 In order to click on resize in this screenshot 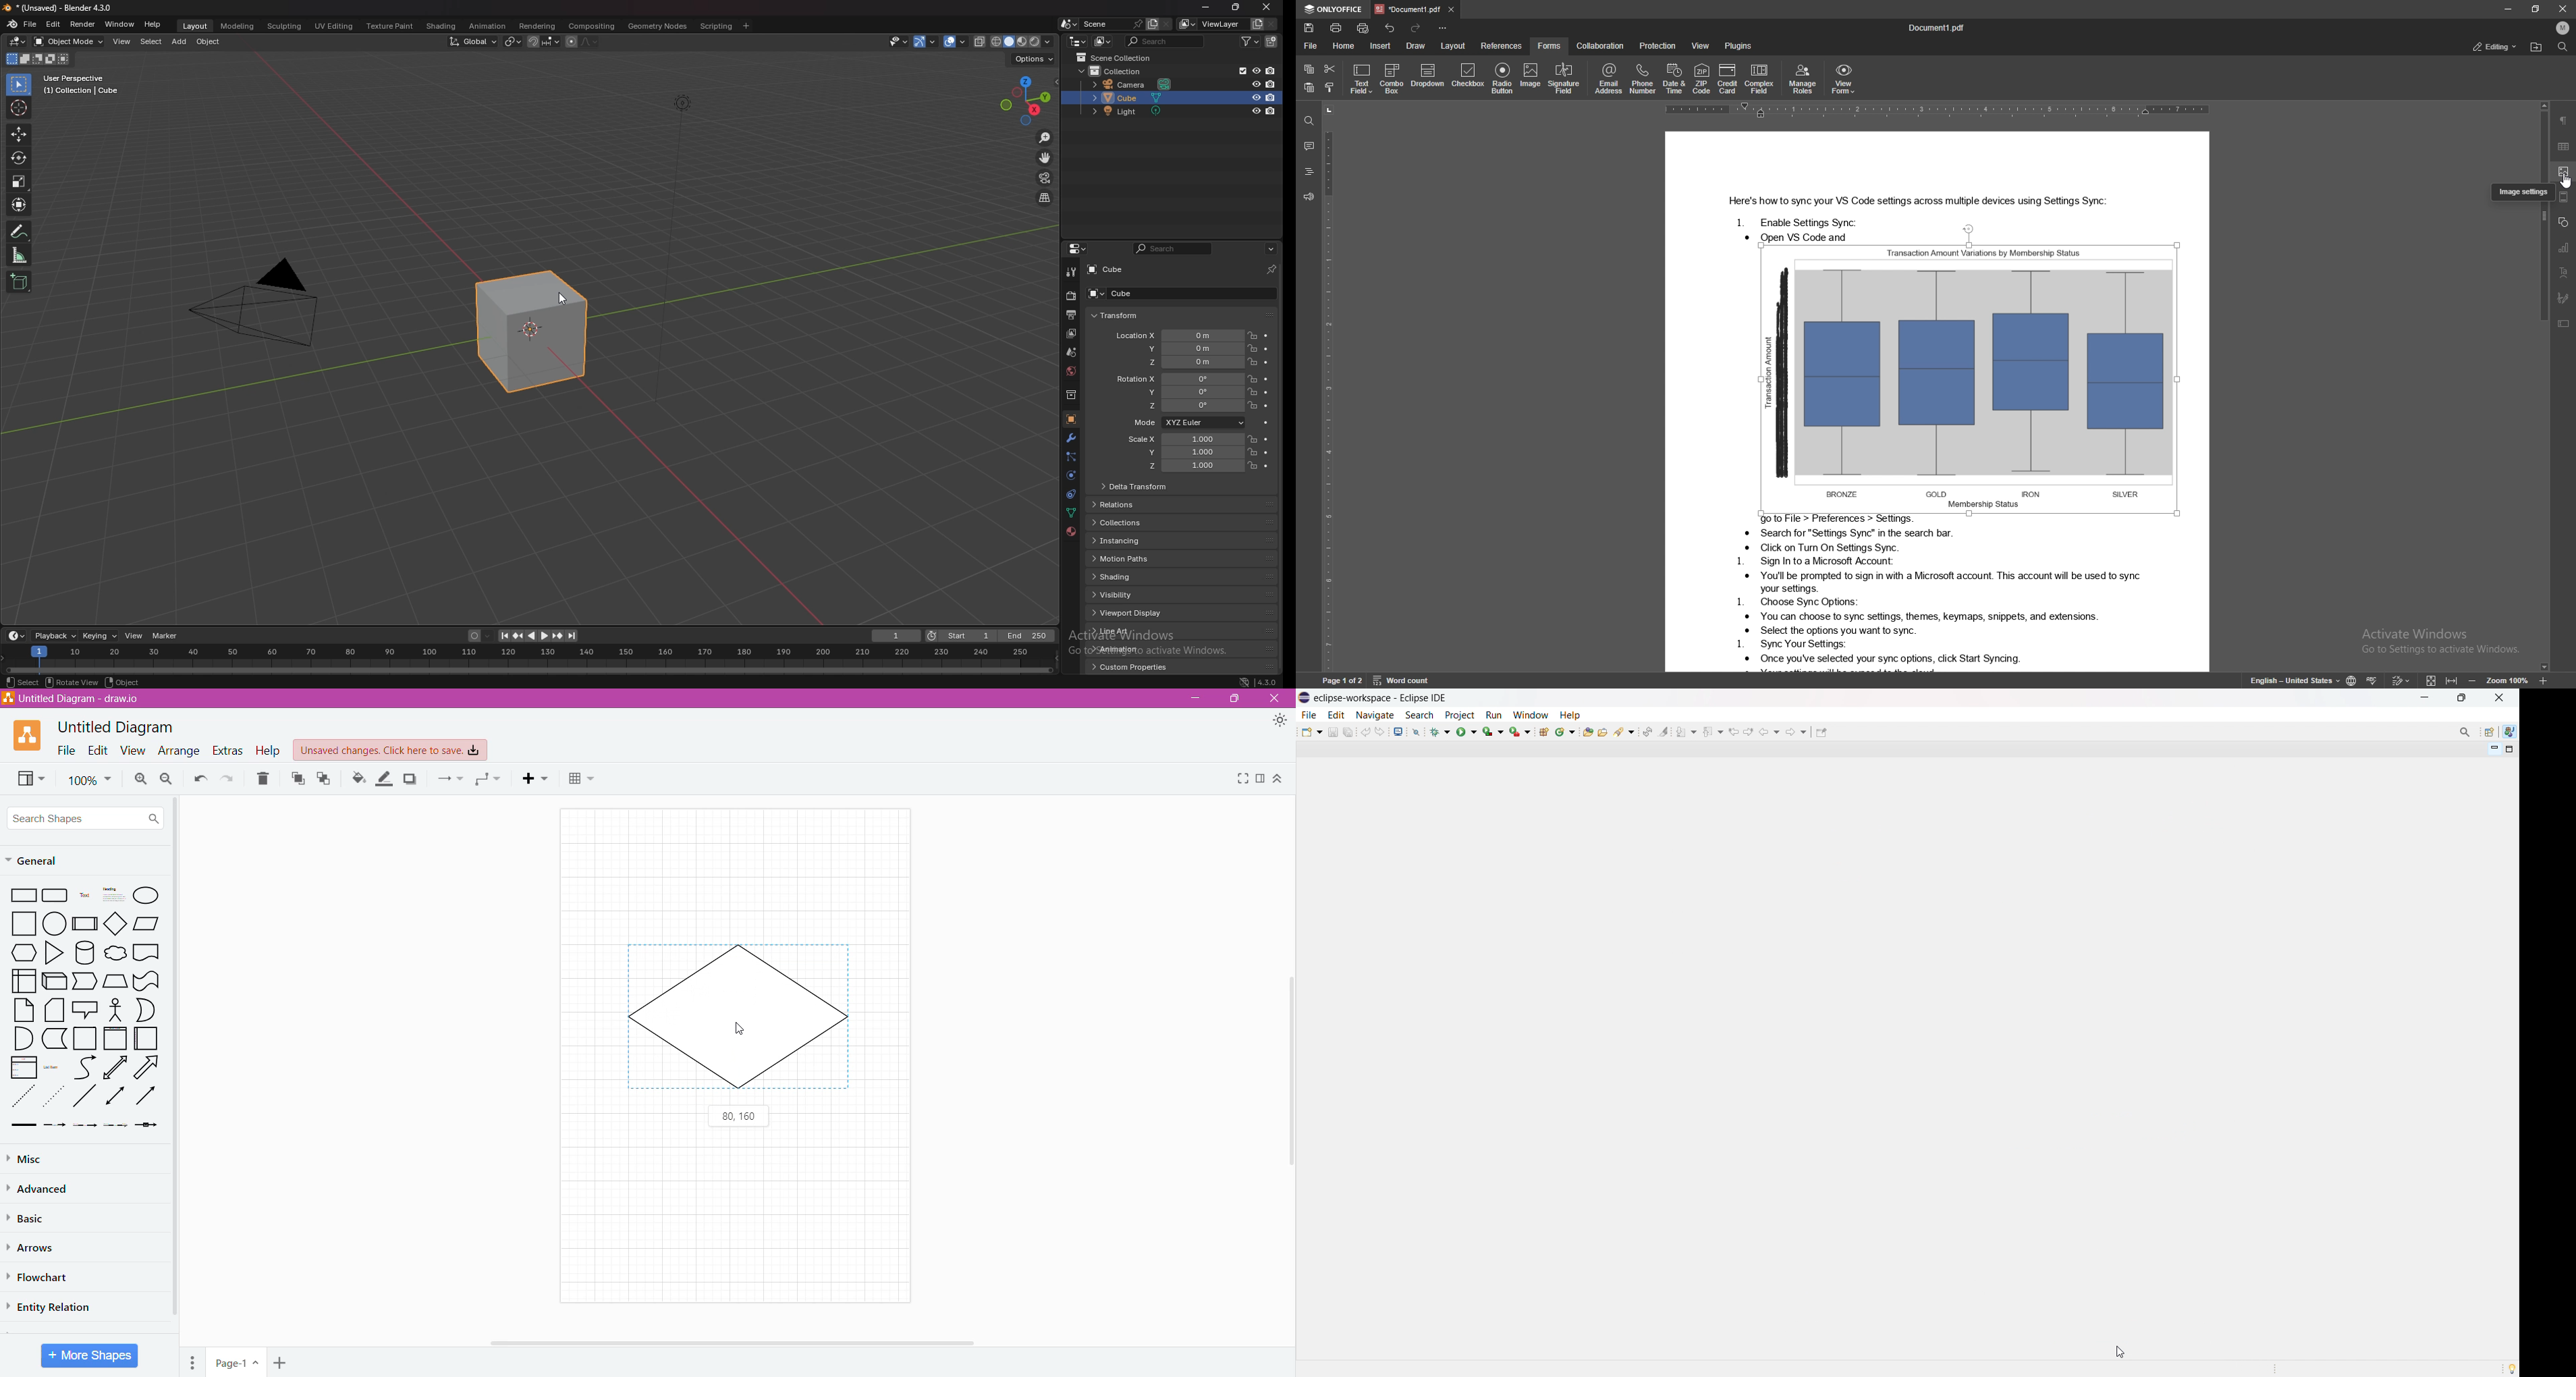, I will do `click(2536, 9)`.